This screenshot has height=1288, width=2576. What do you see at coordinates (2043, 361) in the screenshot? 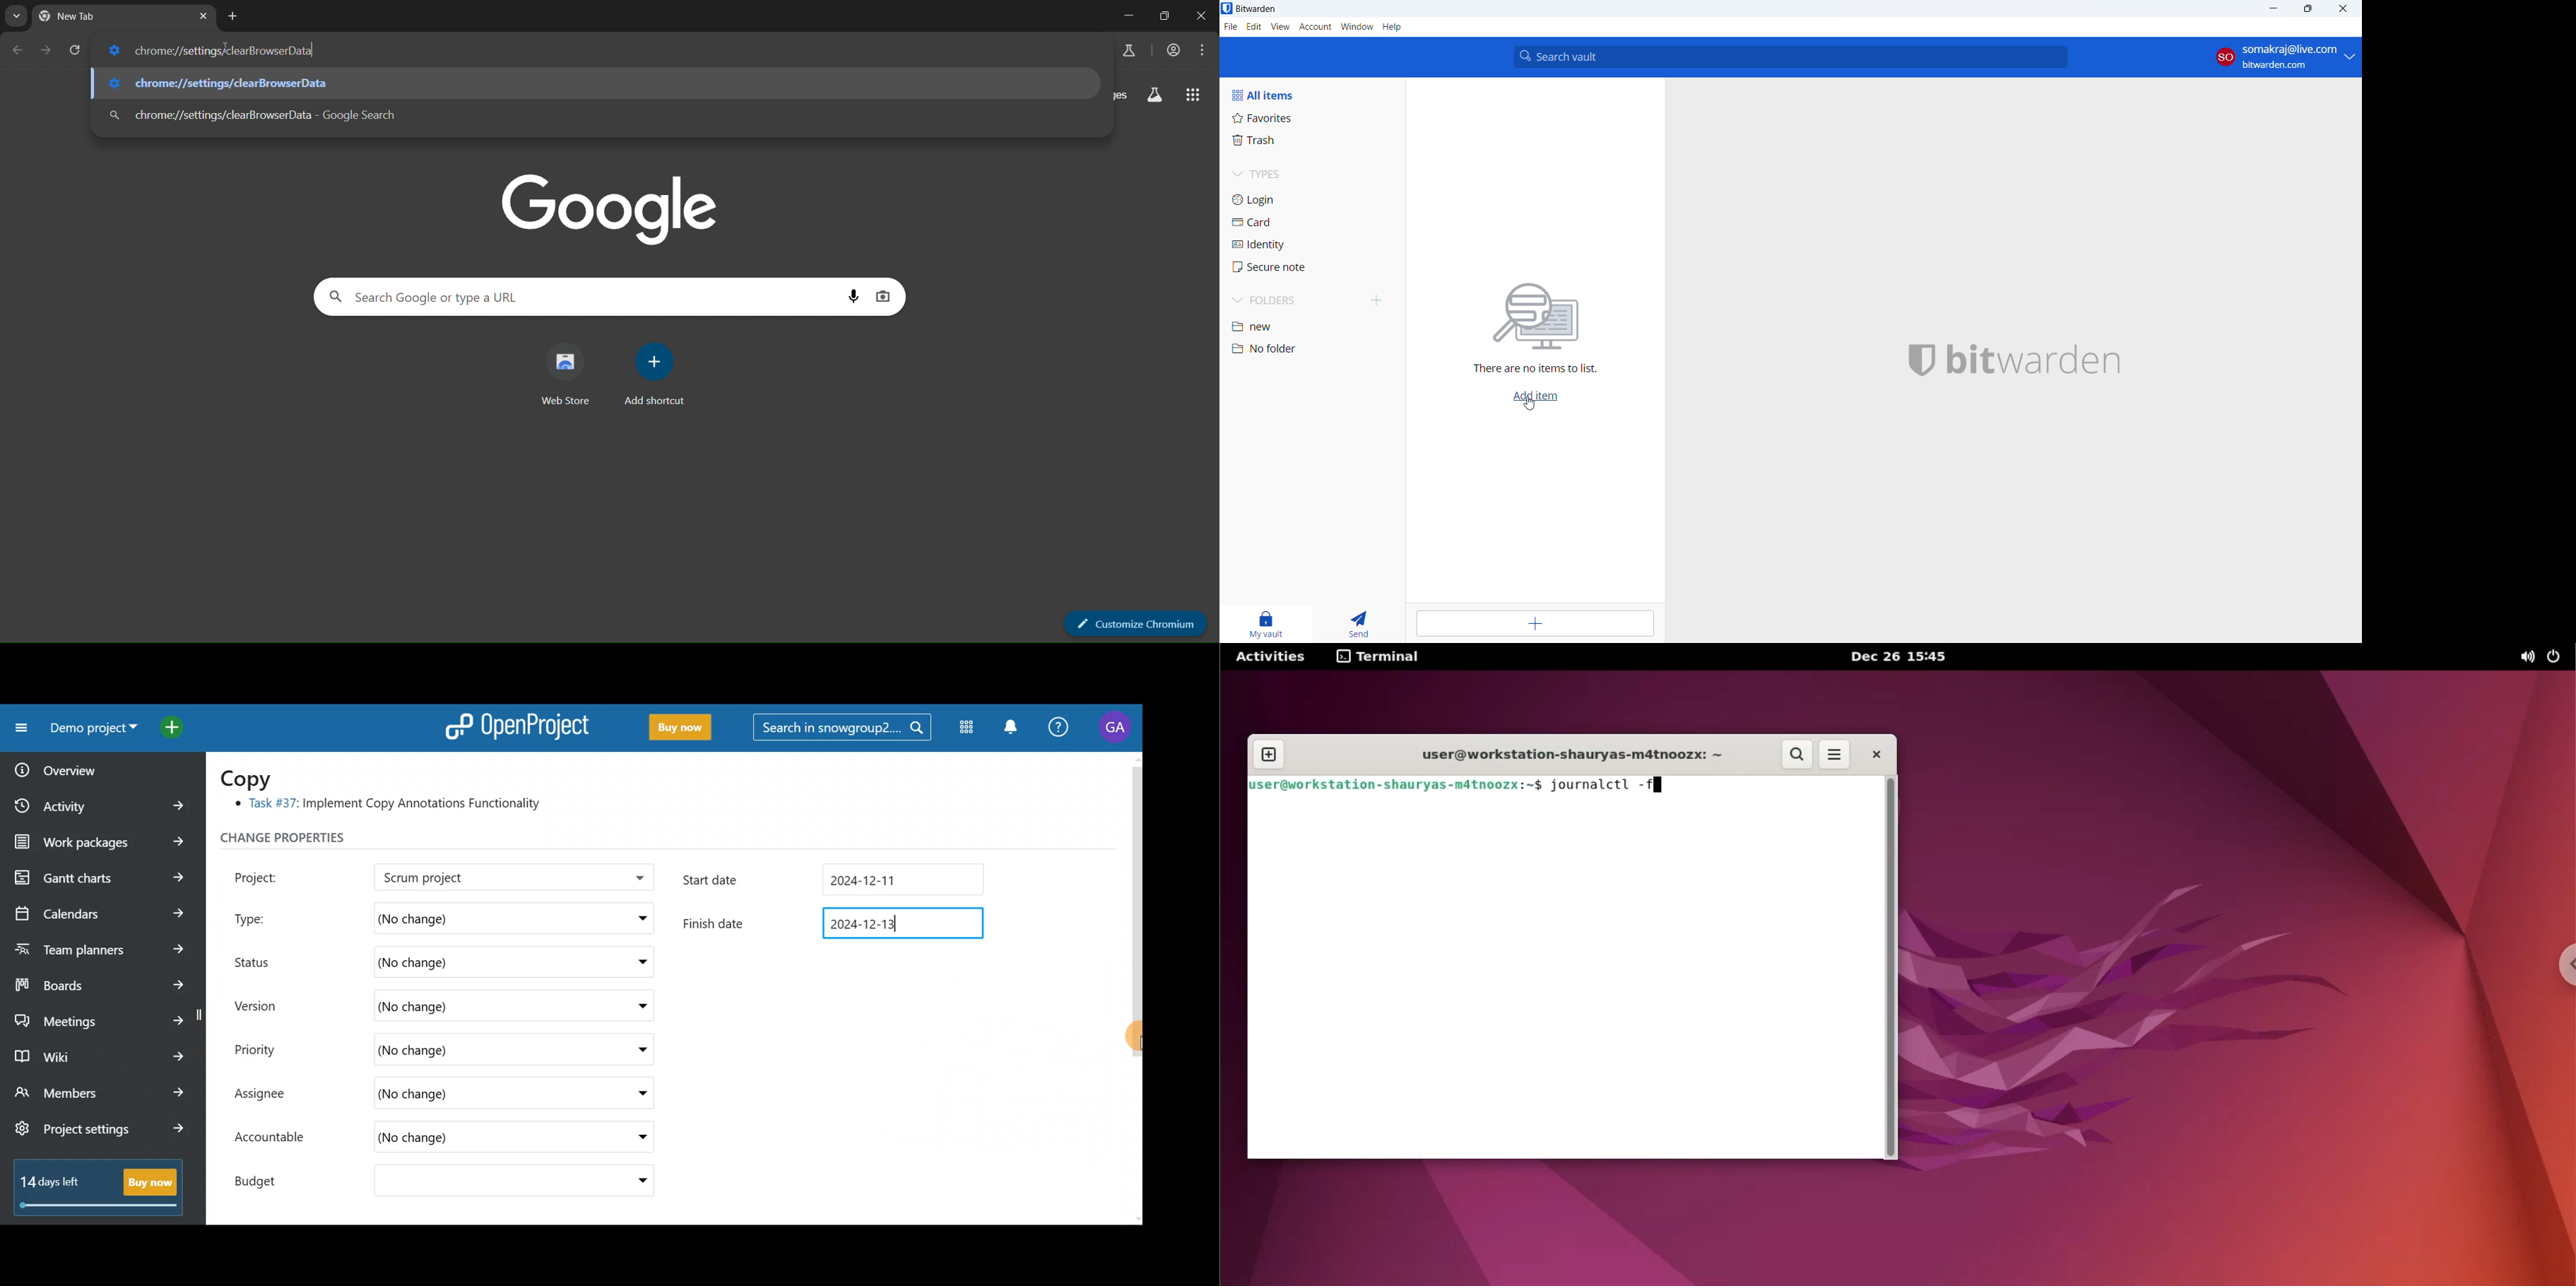
I see `bitwarden` at bounding box center [2043, 361].